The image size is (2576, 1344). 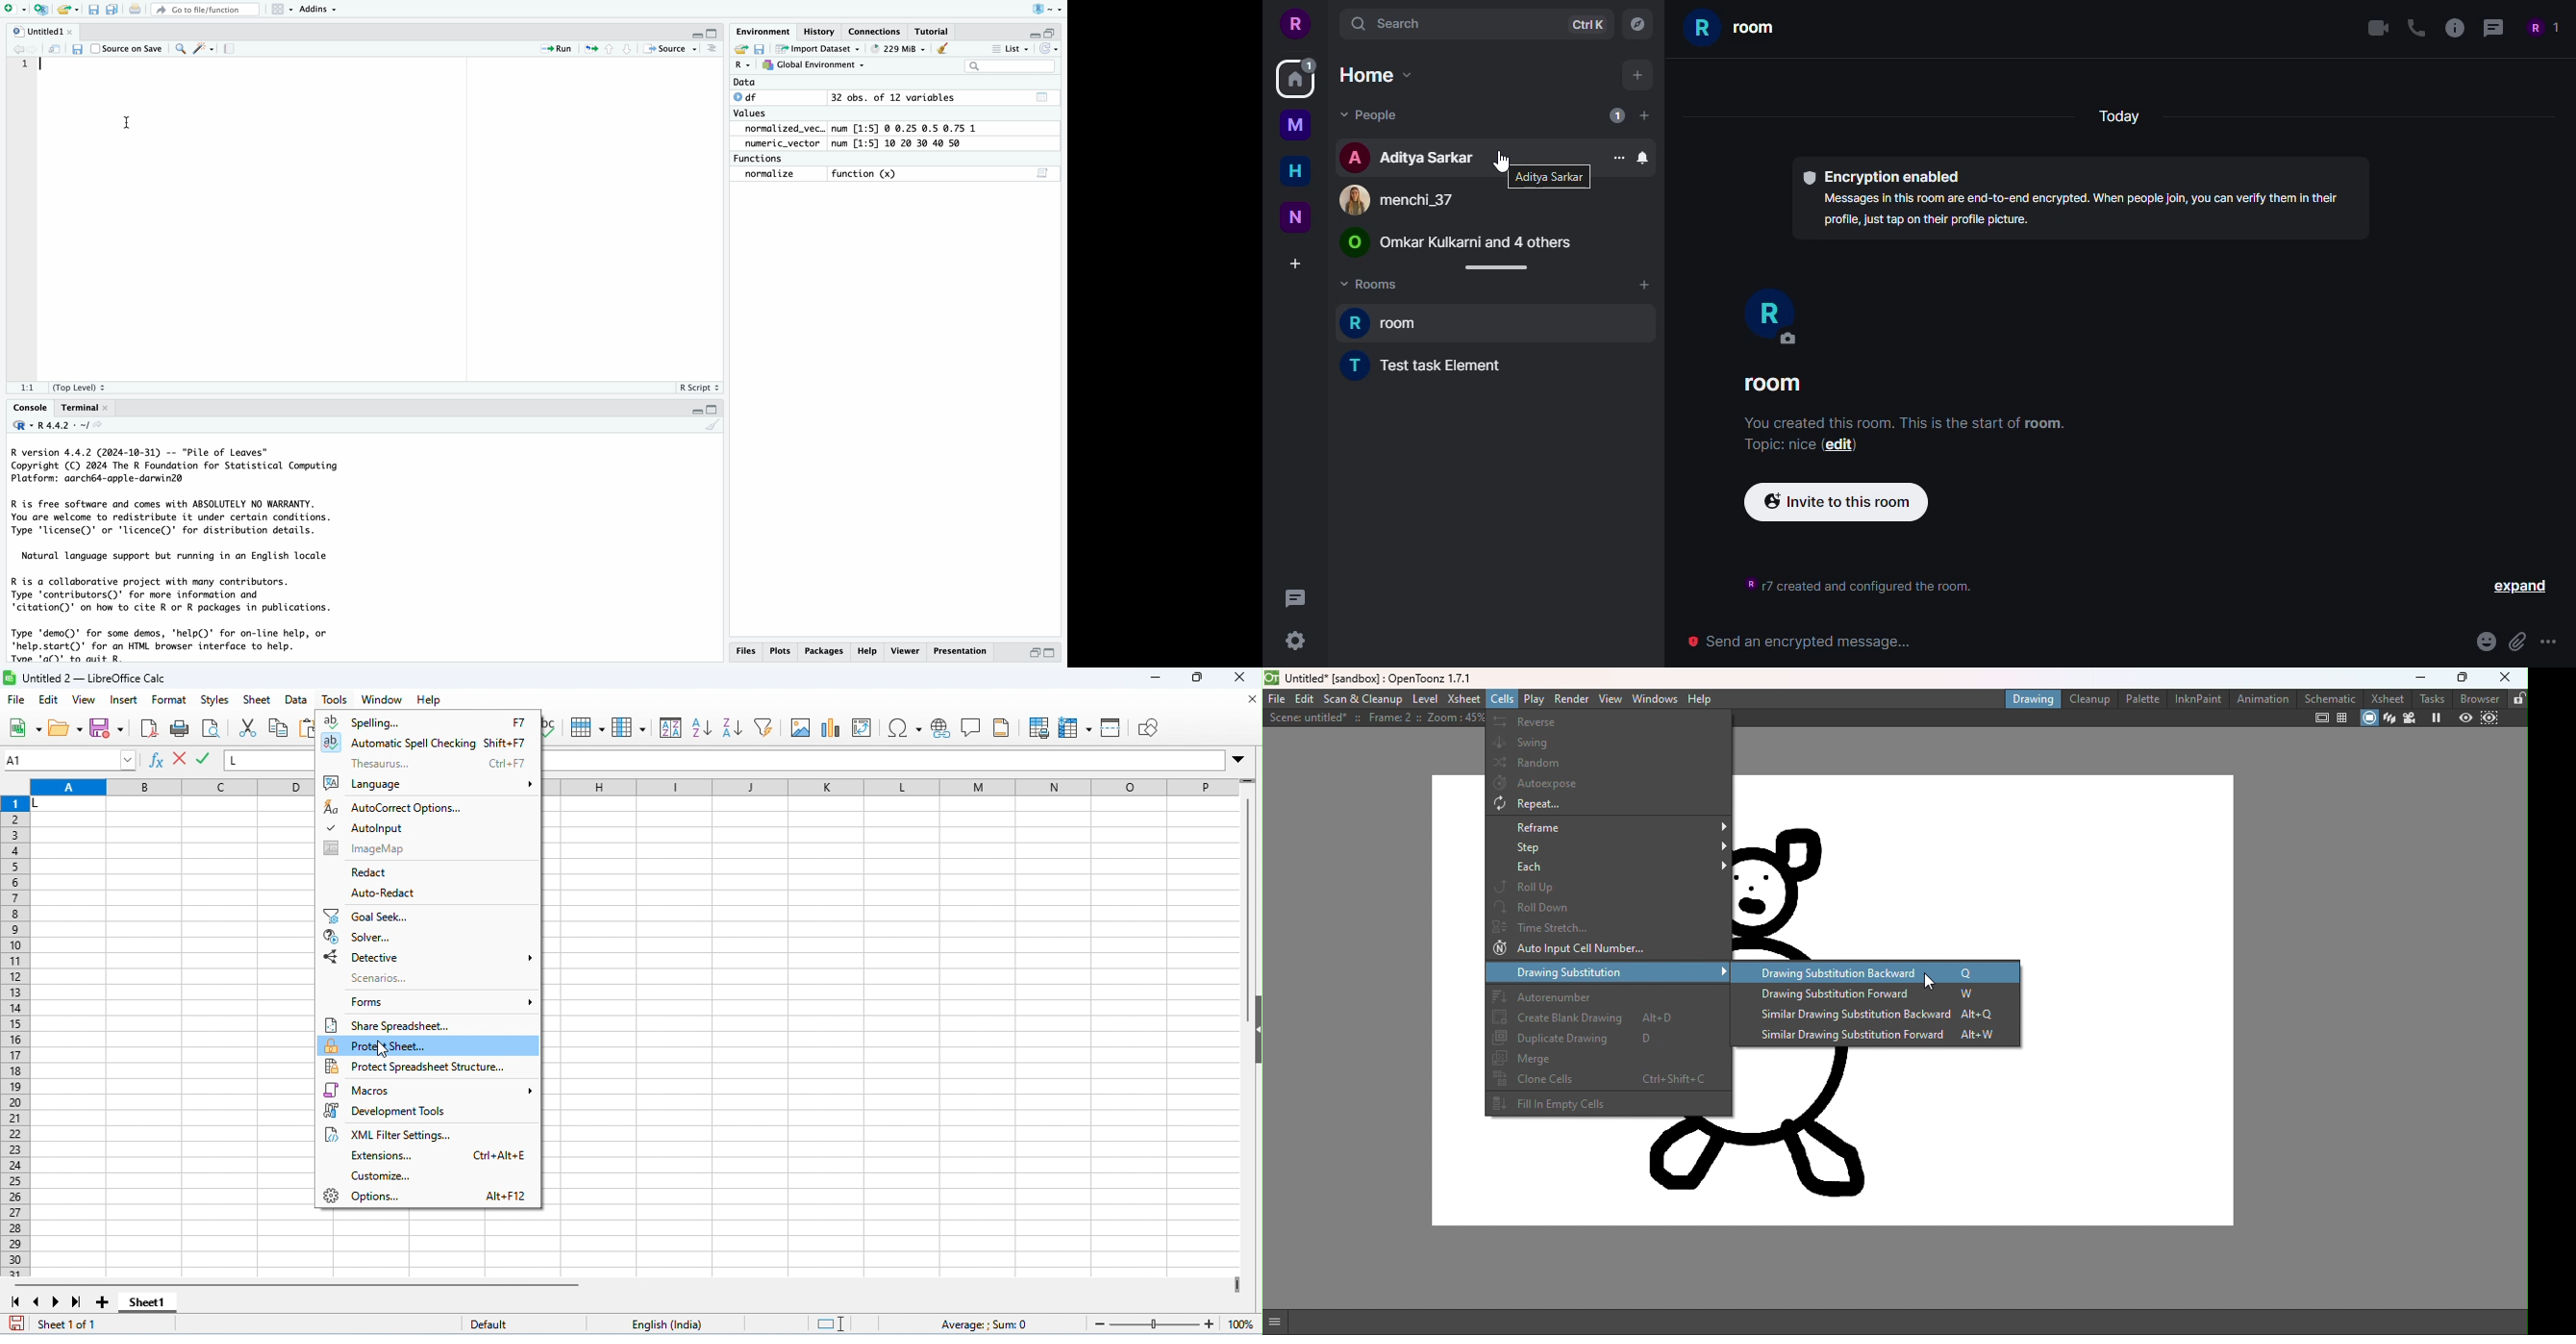 What do you see at coordinates (587, 728) in the screenshot?
I see `row` at bounding box center [587, 728].